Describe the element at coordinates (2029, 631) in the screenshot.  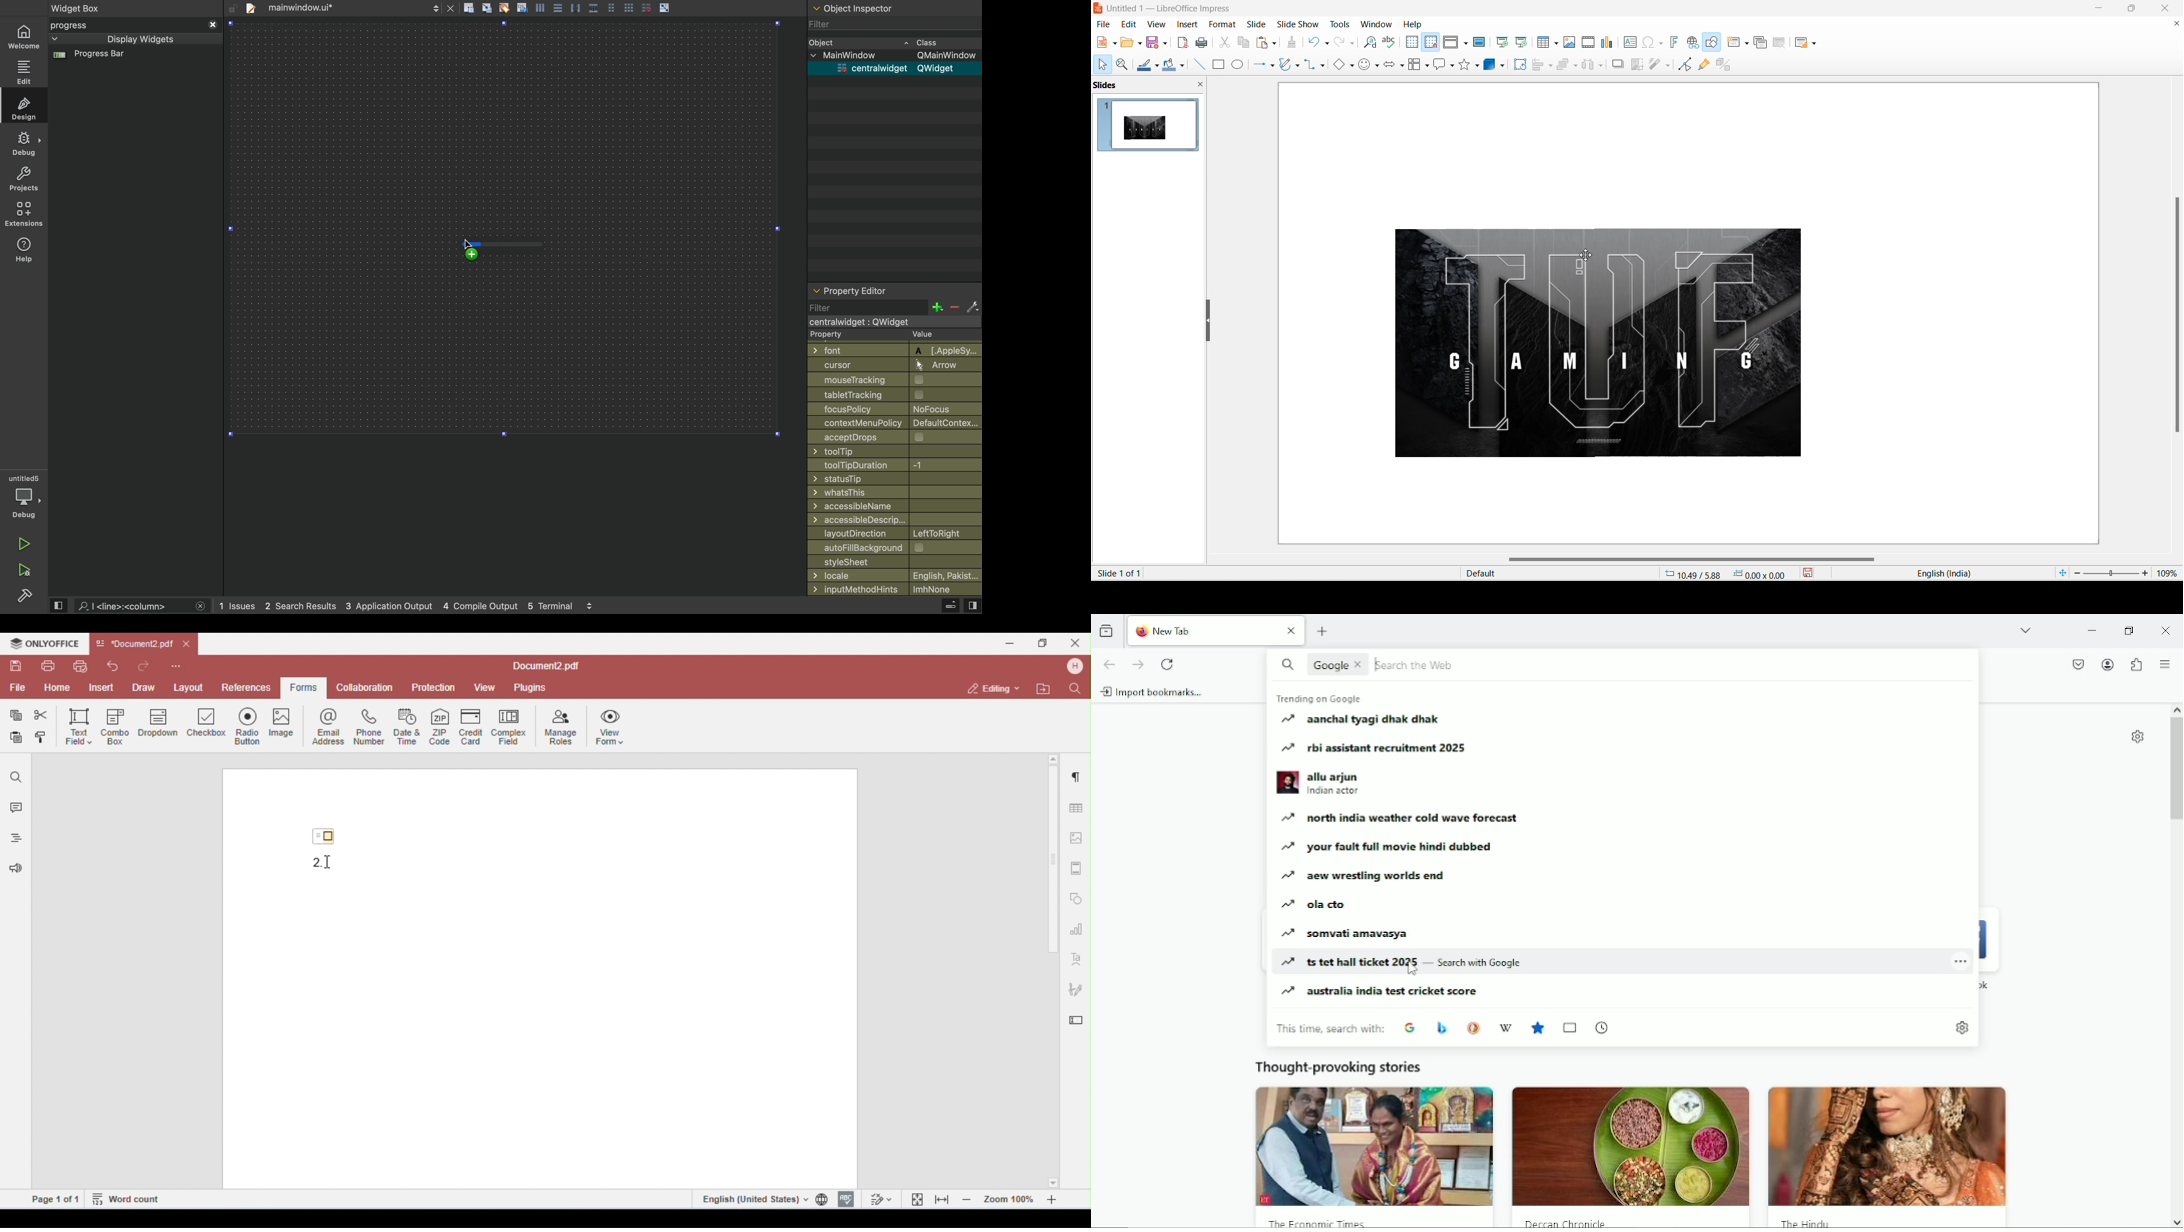
I see `list all tabs` at that location.